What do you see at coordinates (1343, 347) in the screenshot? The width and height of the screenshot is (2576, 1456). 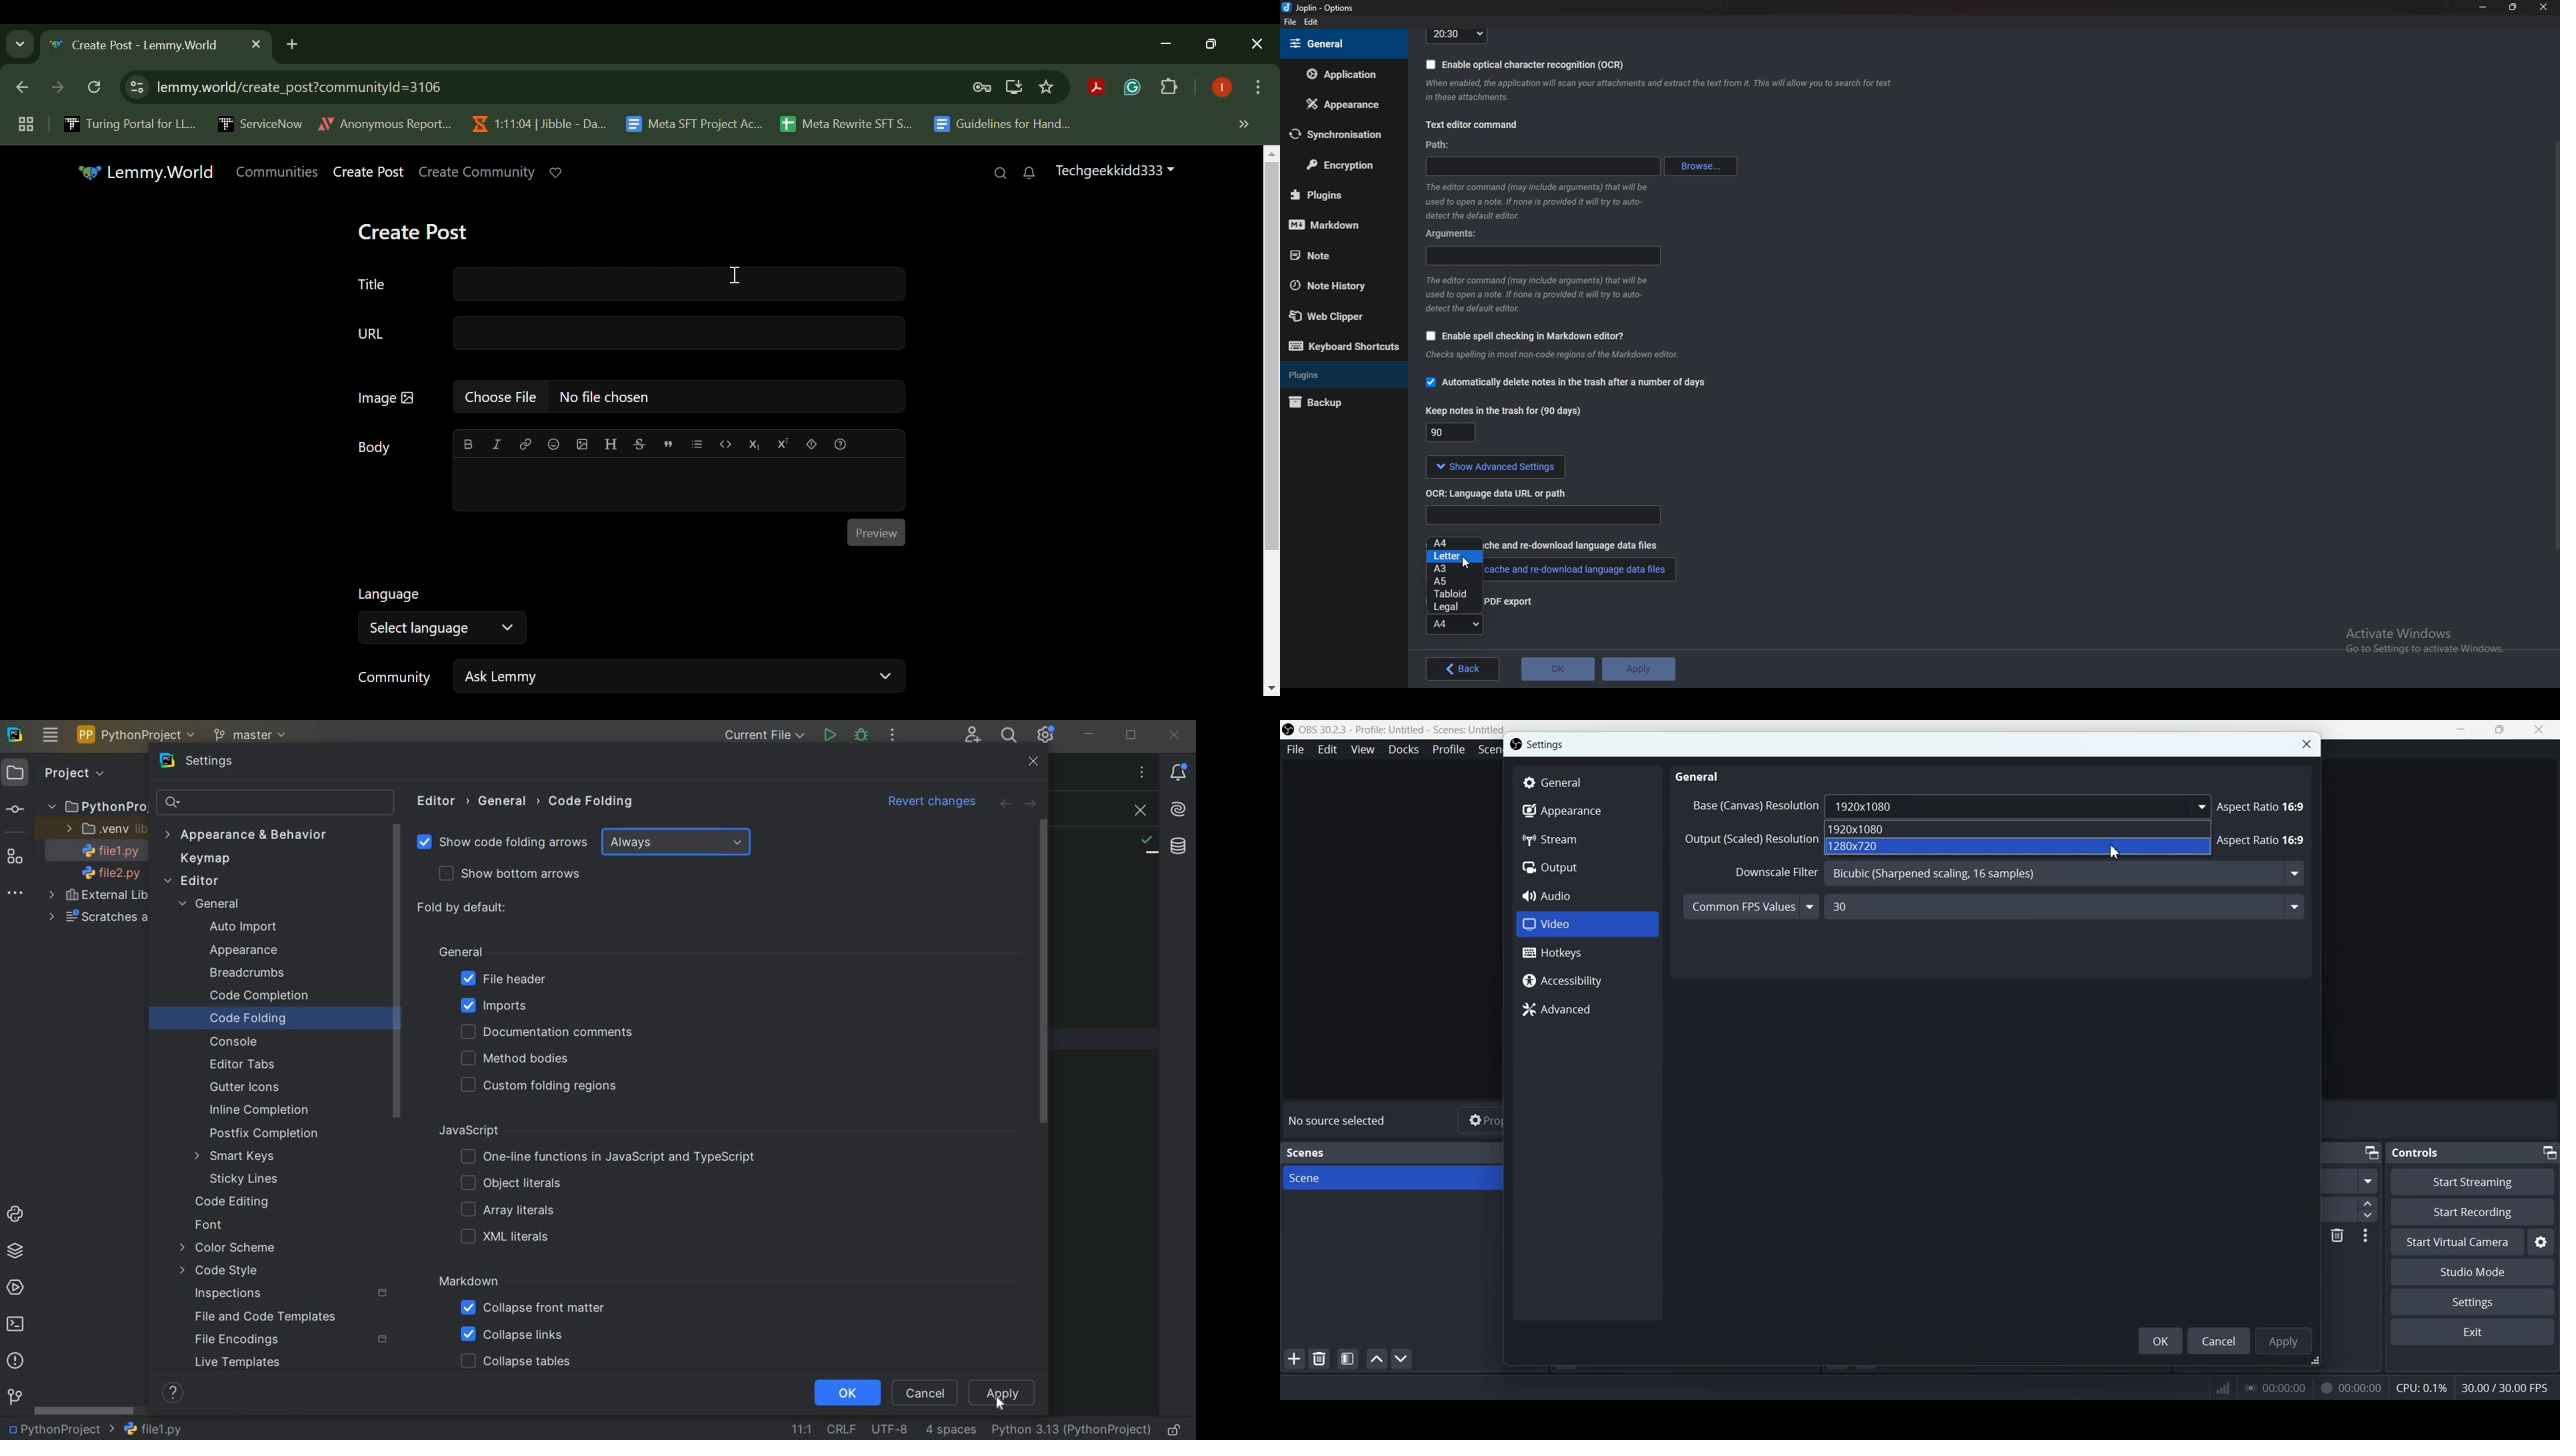 I see `Keyboard shortcuts` at bounding box center [1343, 347].